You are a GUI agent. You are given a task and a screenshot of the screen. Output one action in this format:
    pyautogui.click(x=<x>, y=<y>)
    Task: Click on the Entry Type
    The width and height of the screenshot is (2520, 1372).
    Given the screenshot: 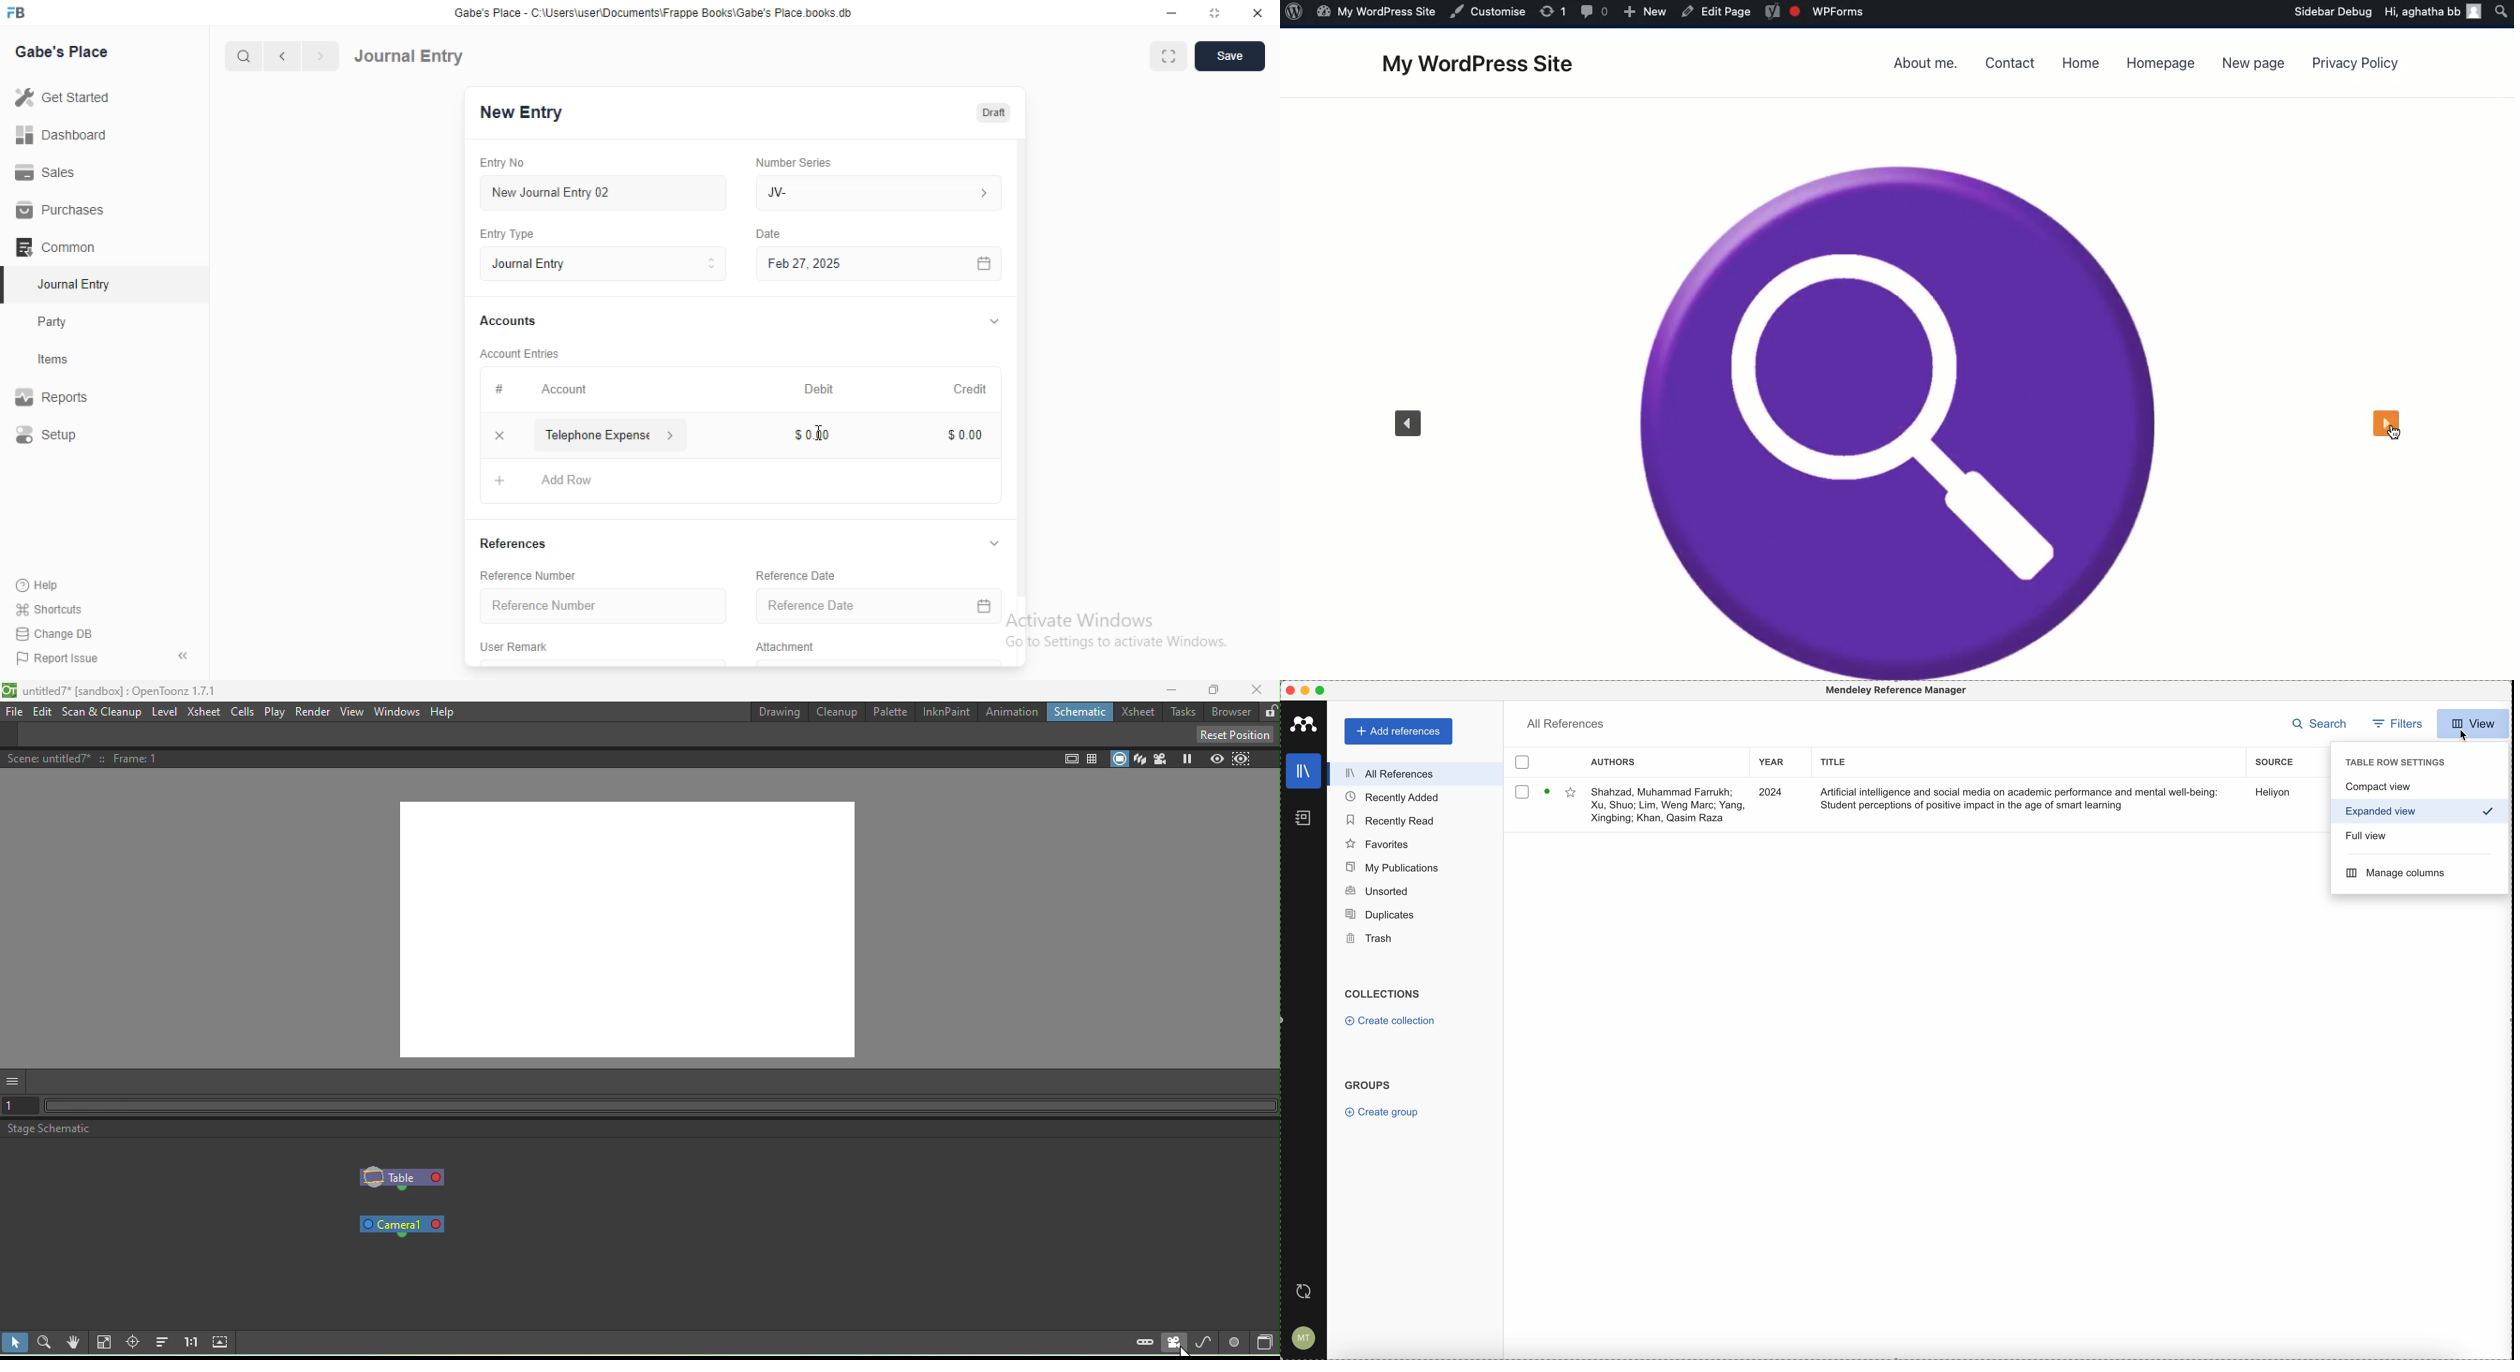 What is the action you would take?
    pyautogui.click(x=507, y=235)
    